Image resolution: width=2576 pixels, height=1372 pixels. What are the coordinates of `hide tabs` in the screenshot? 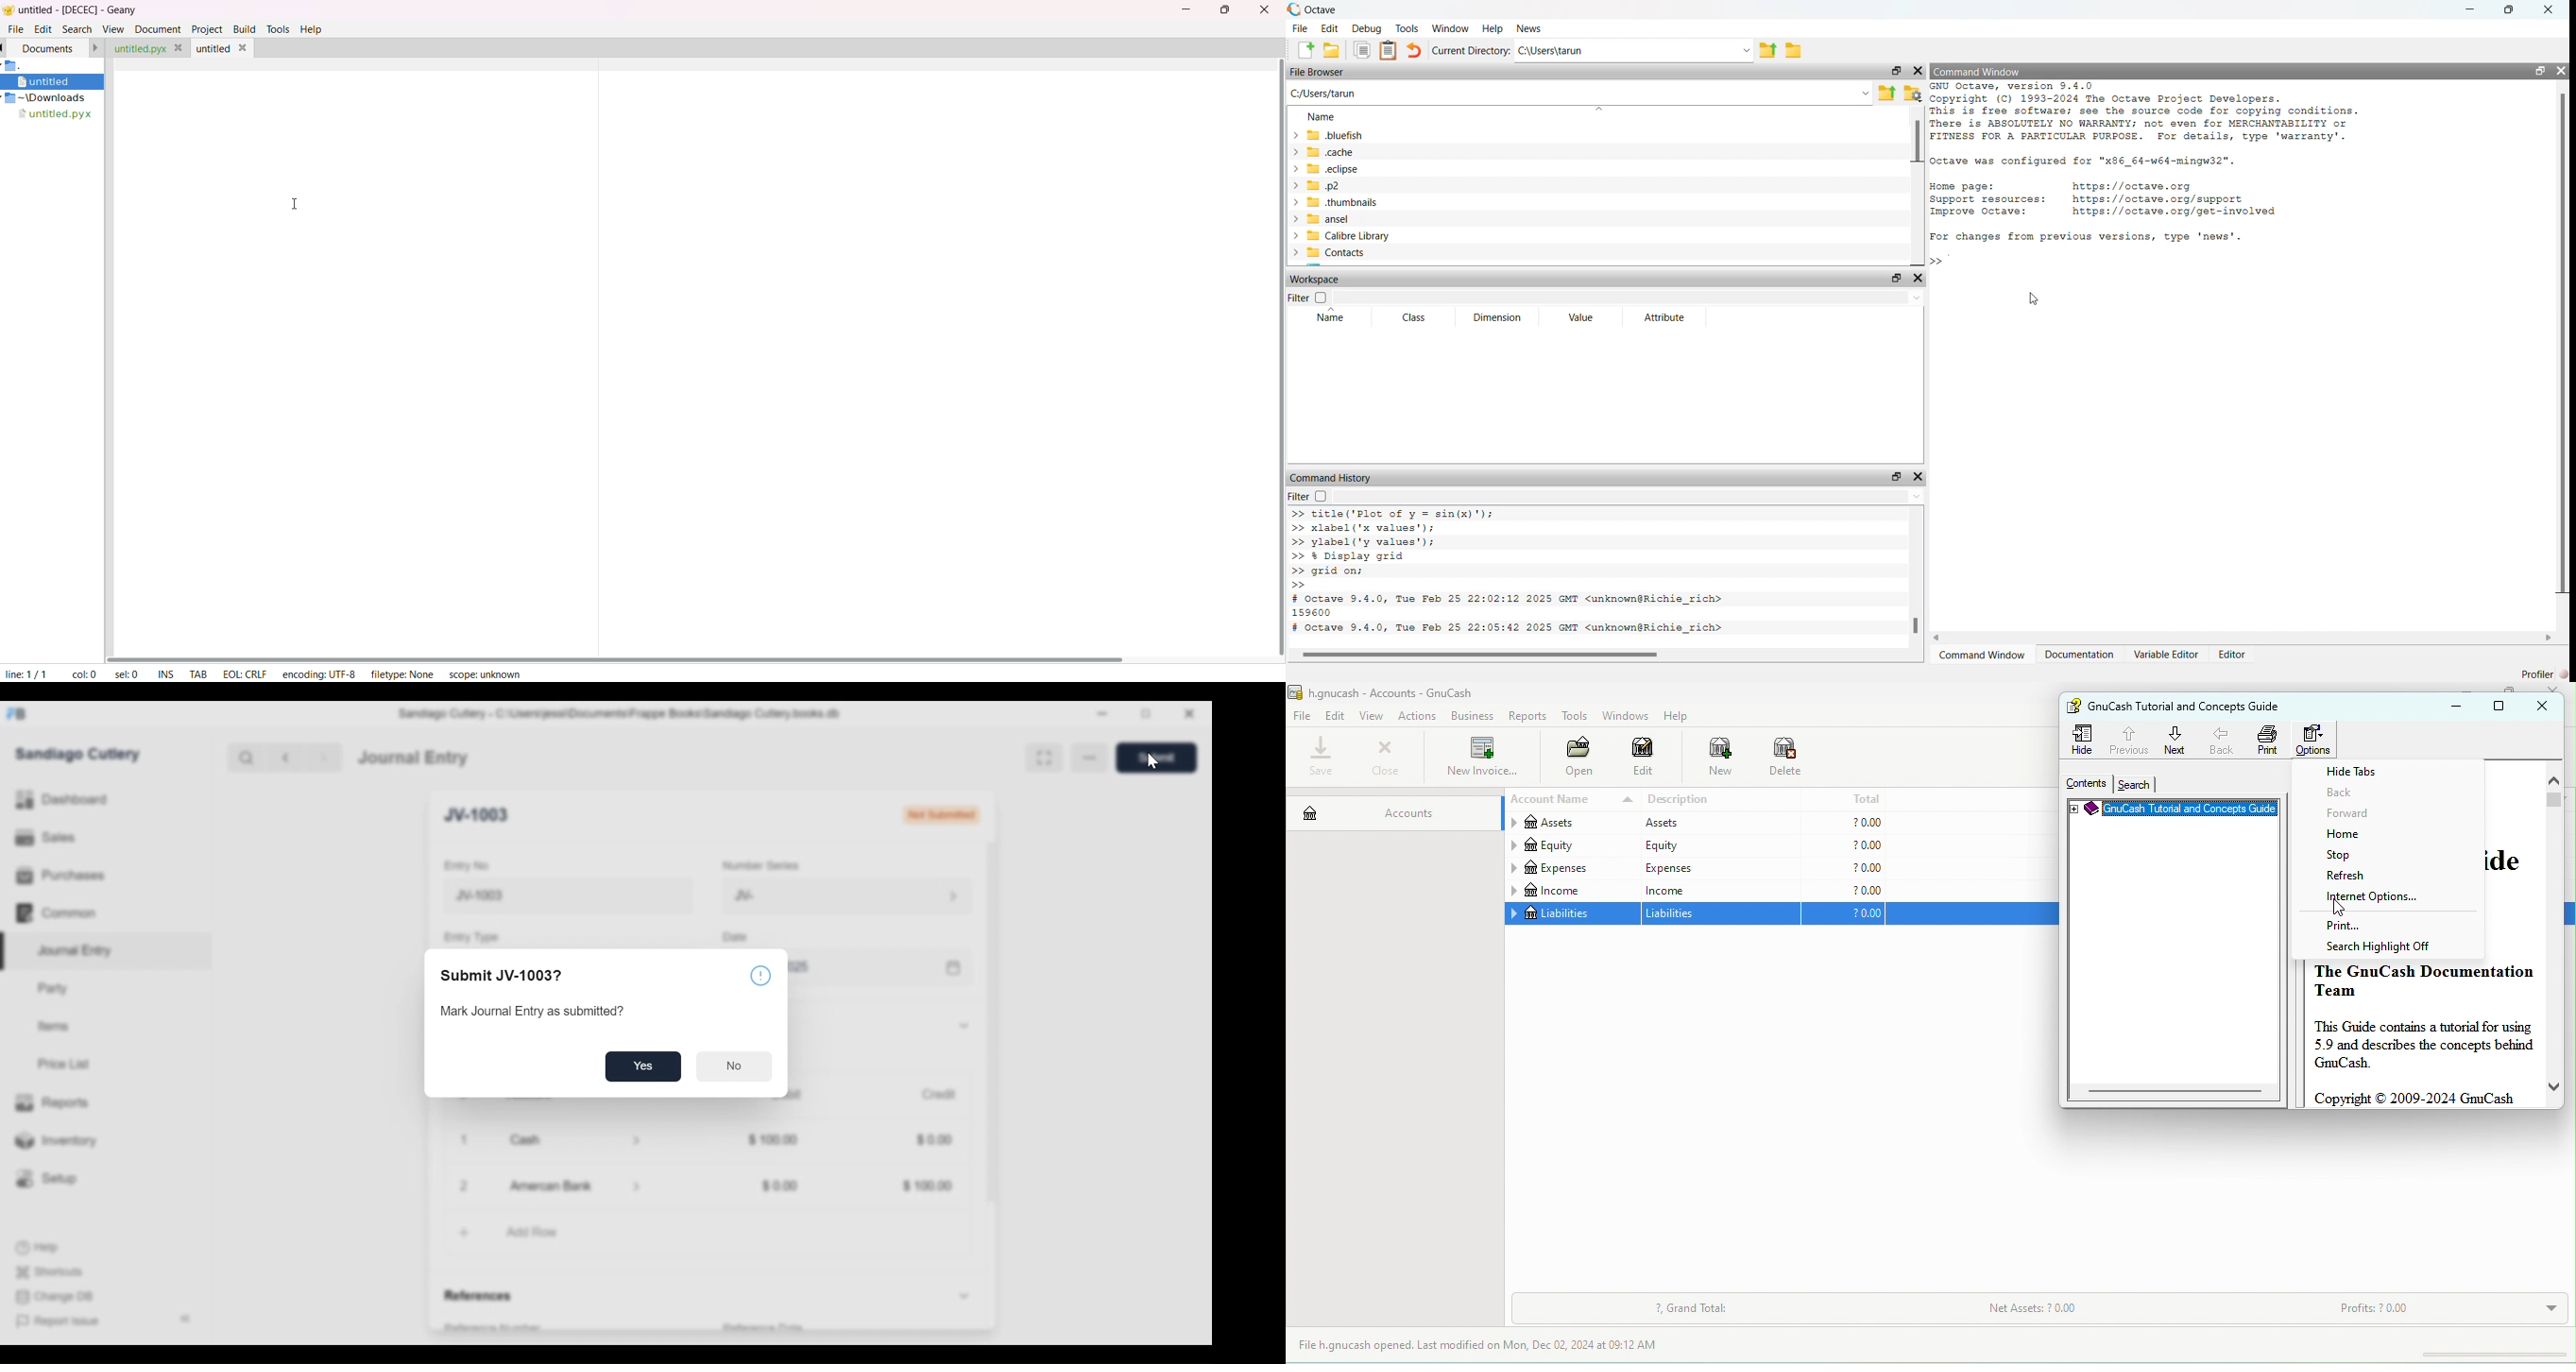 It's located at (2362, 772).